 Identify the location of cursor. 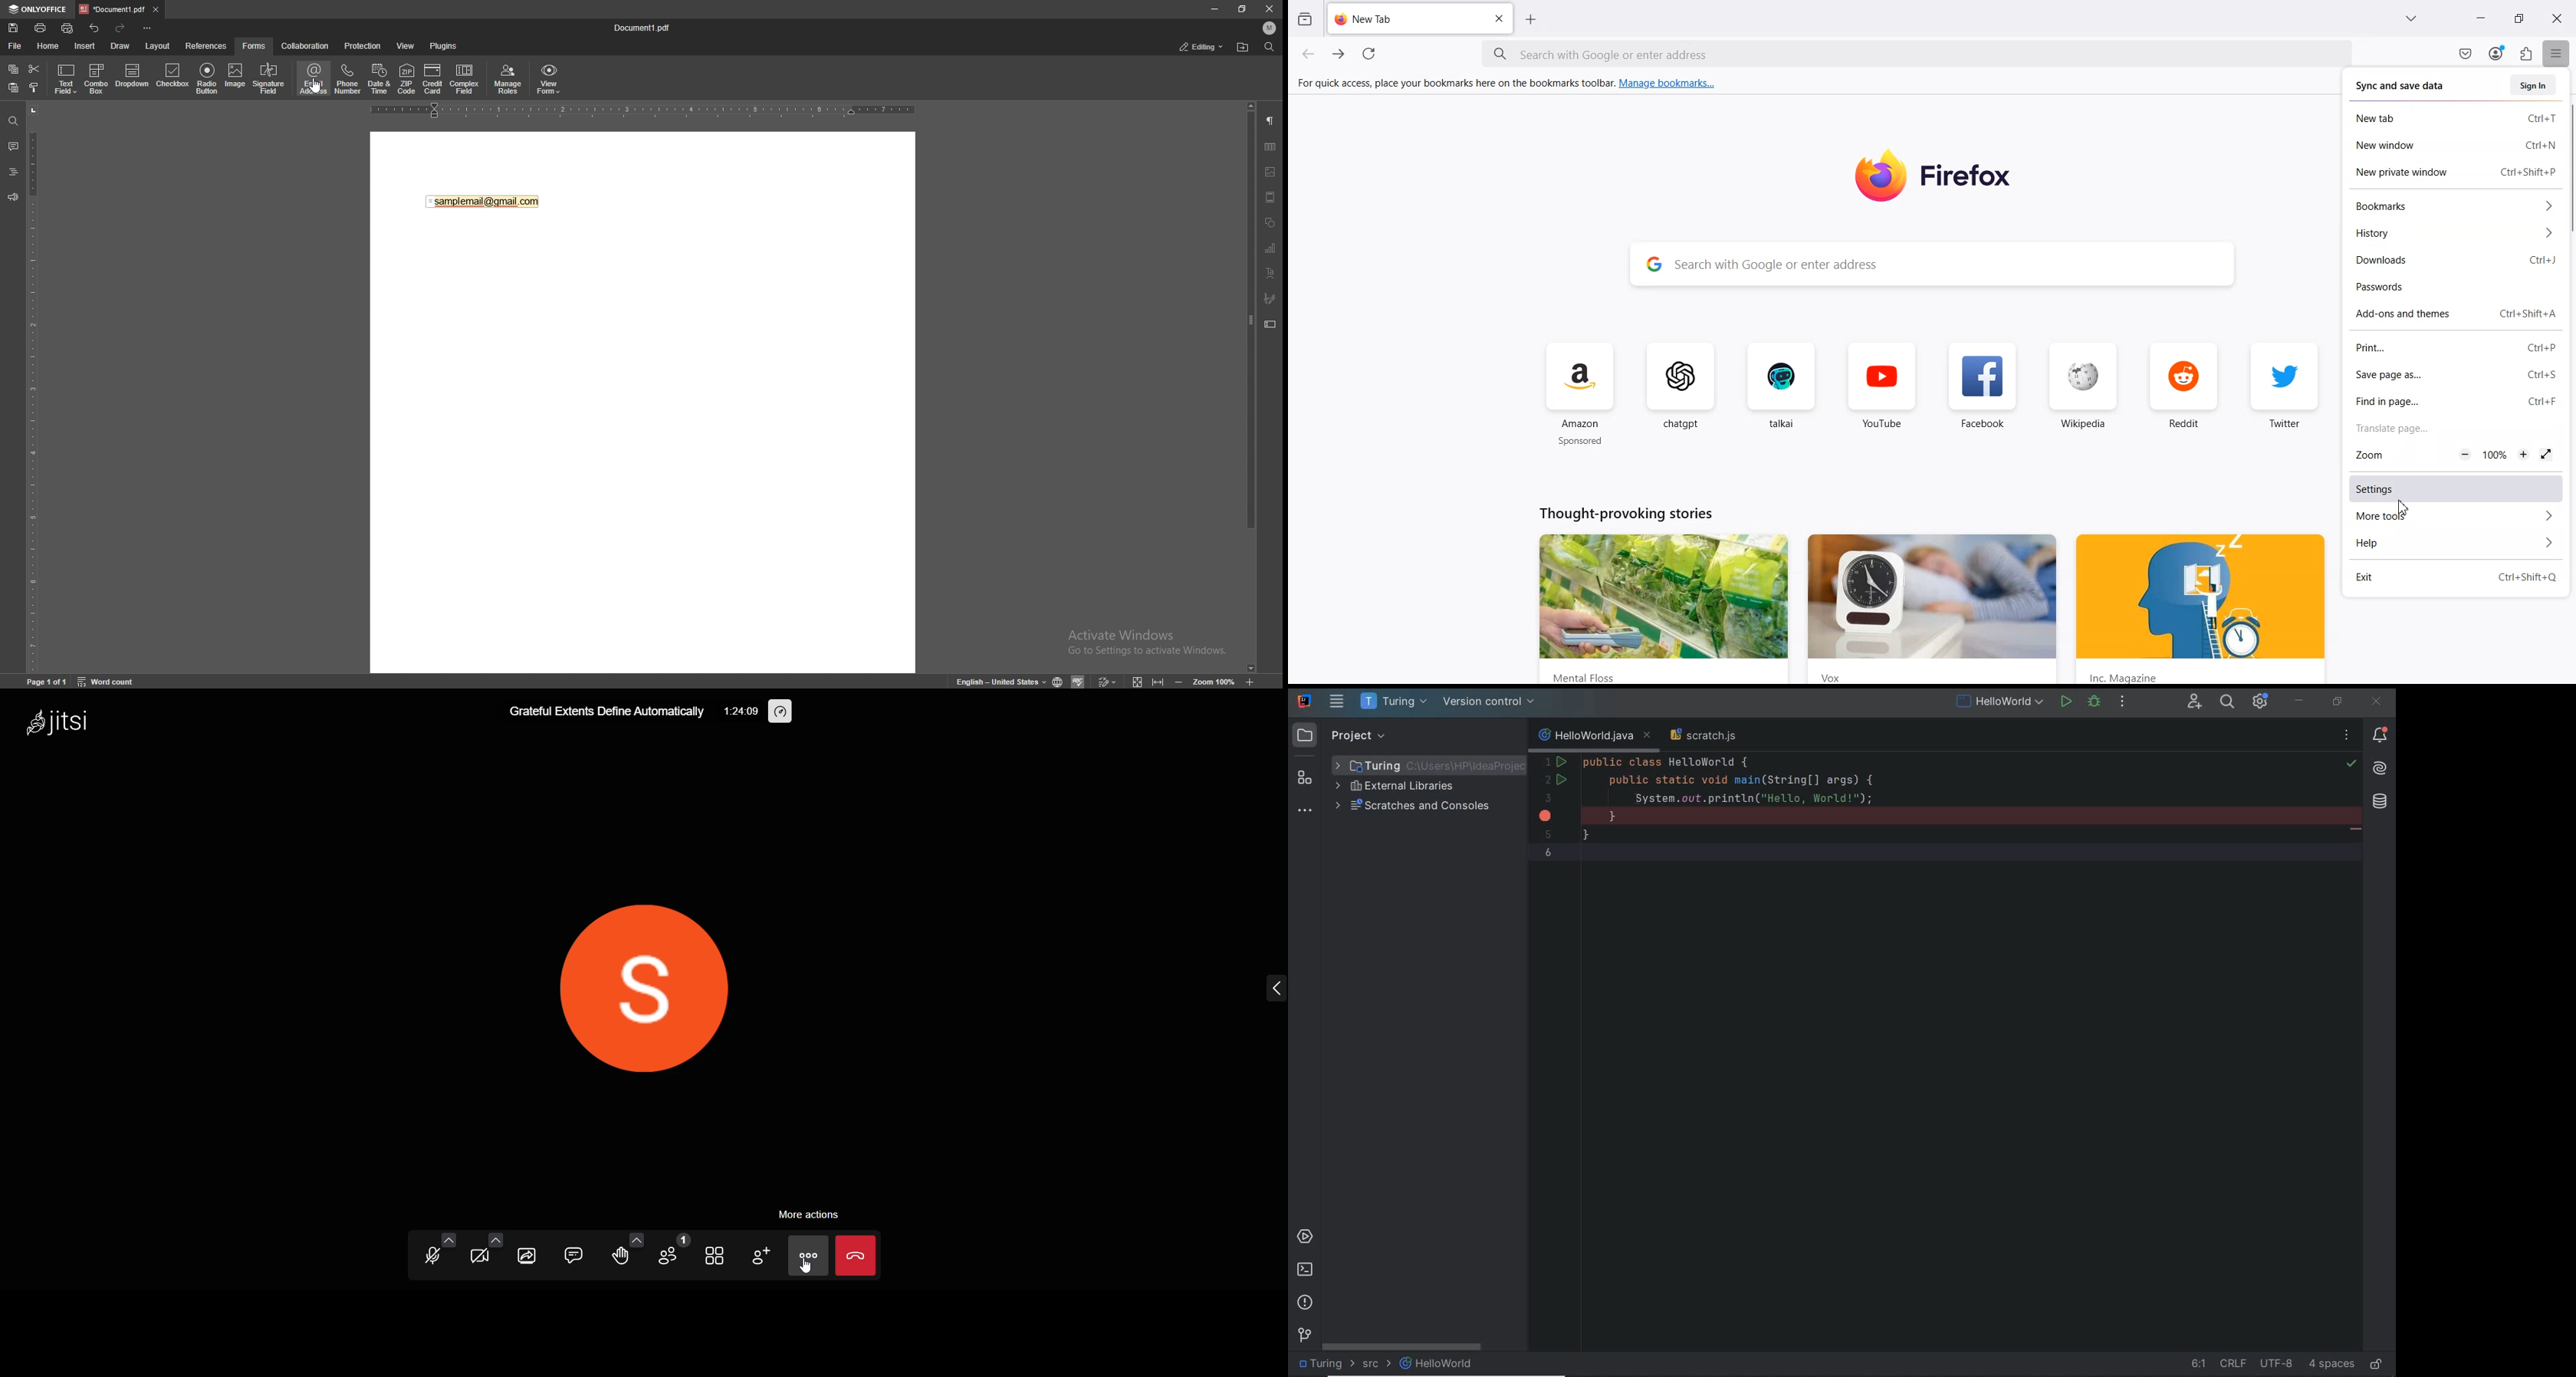
(1635, 799).